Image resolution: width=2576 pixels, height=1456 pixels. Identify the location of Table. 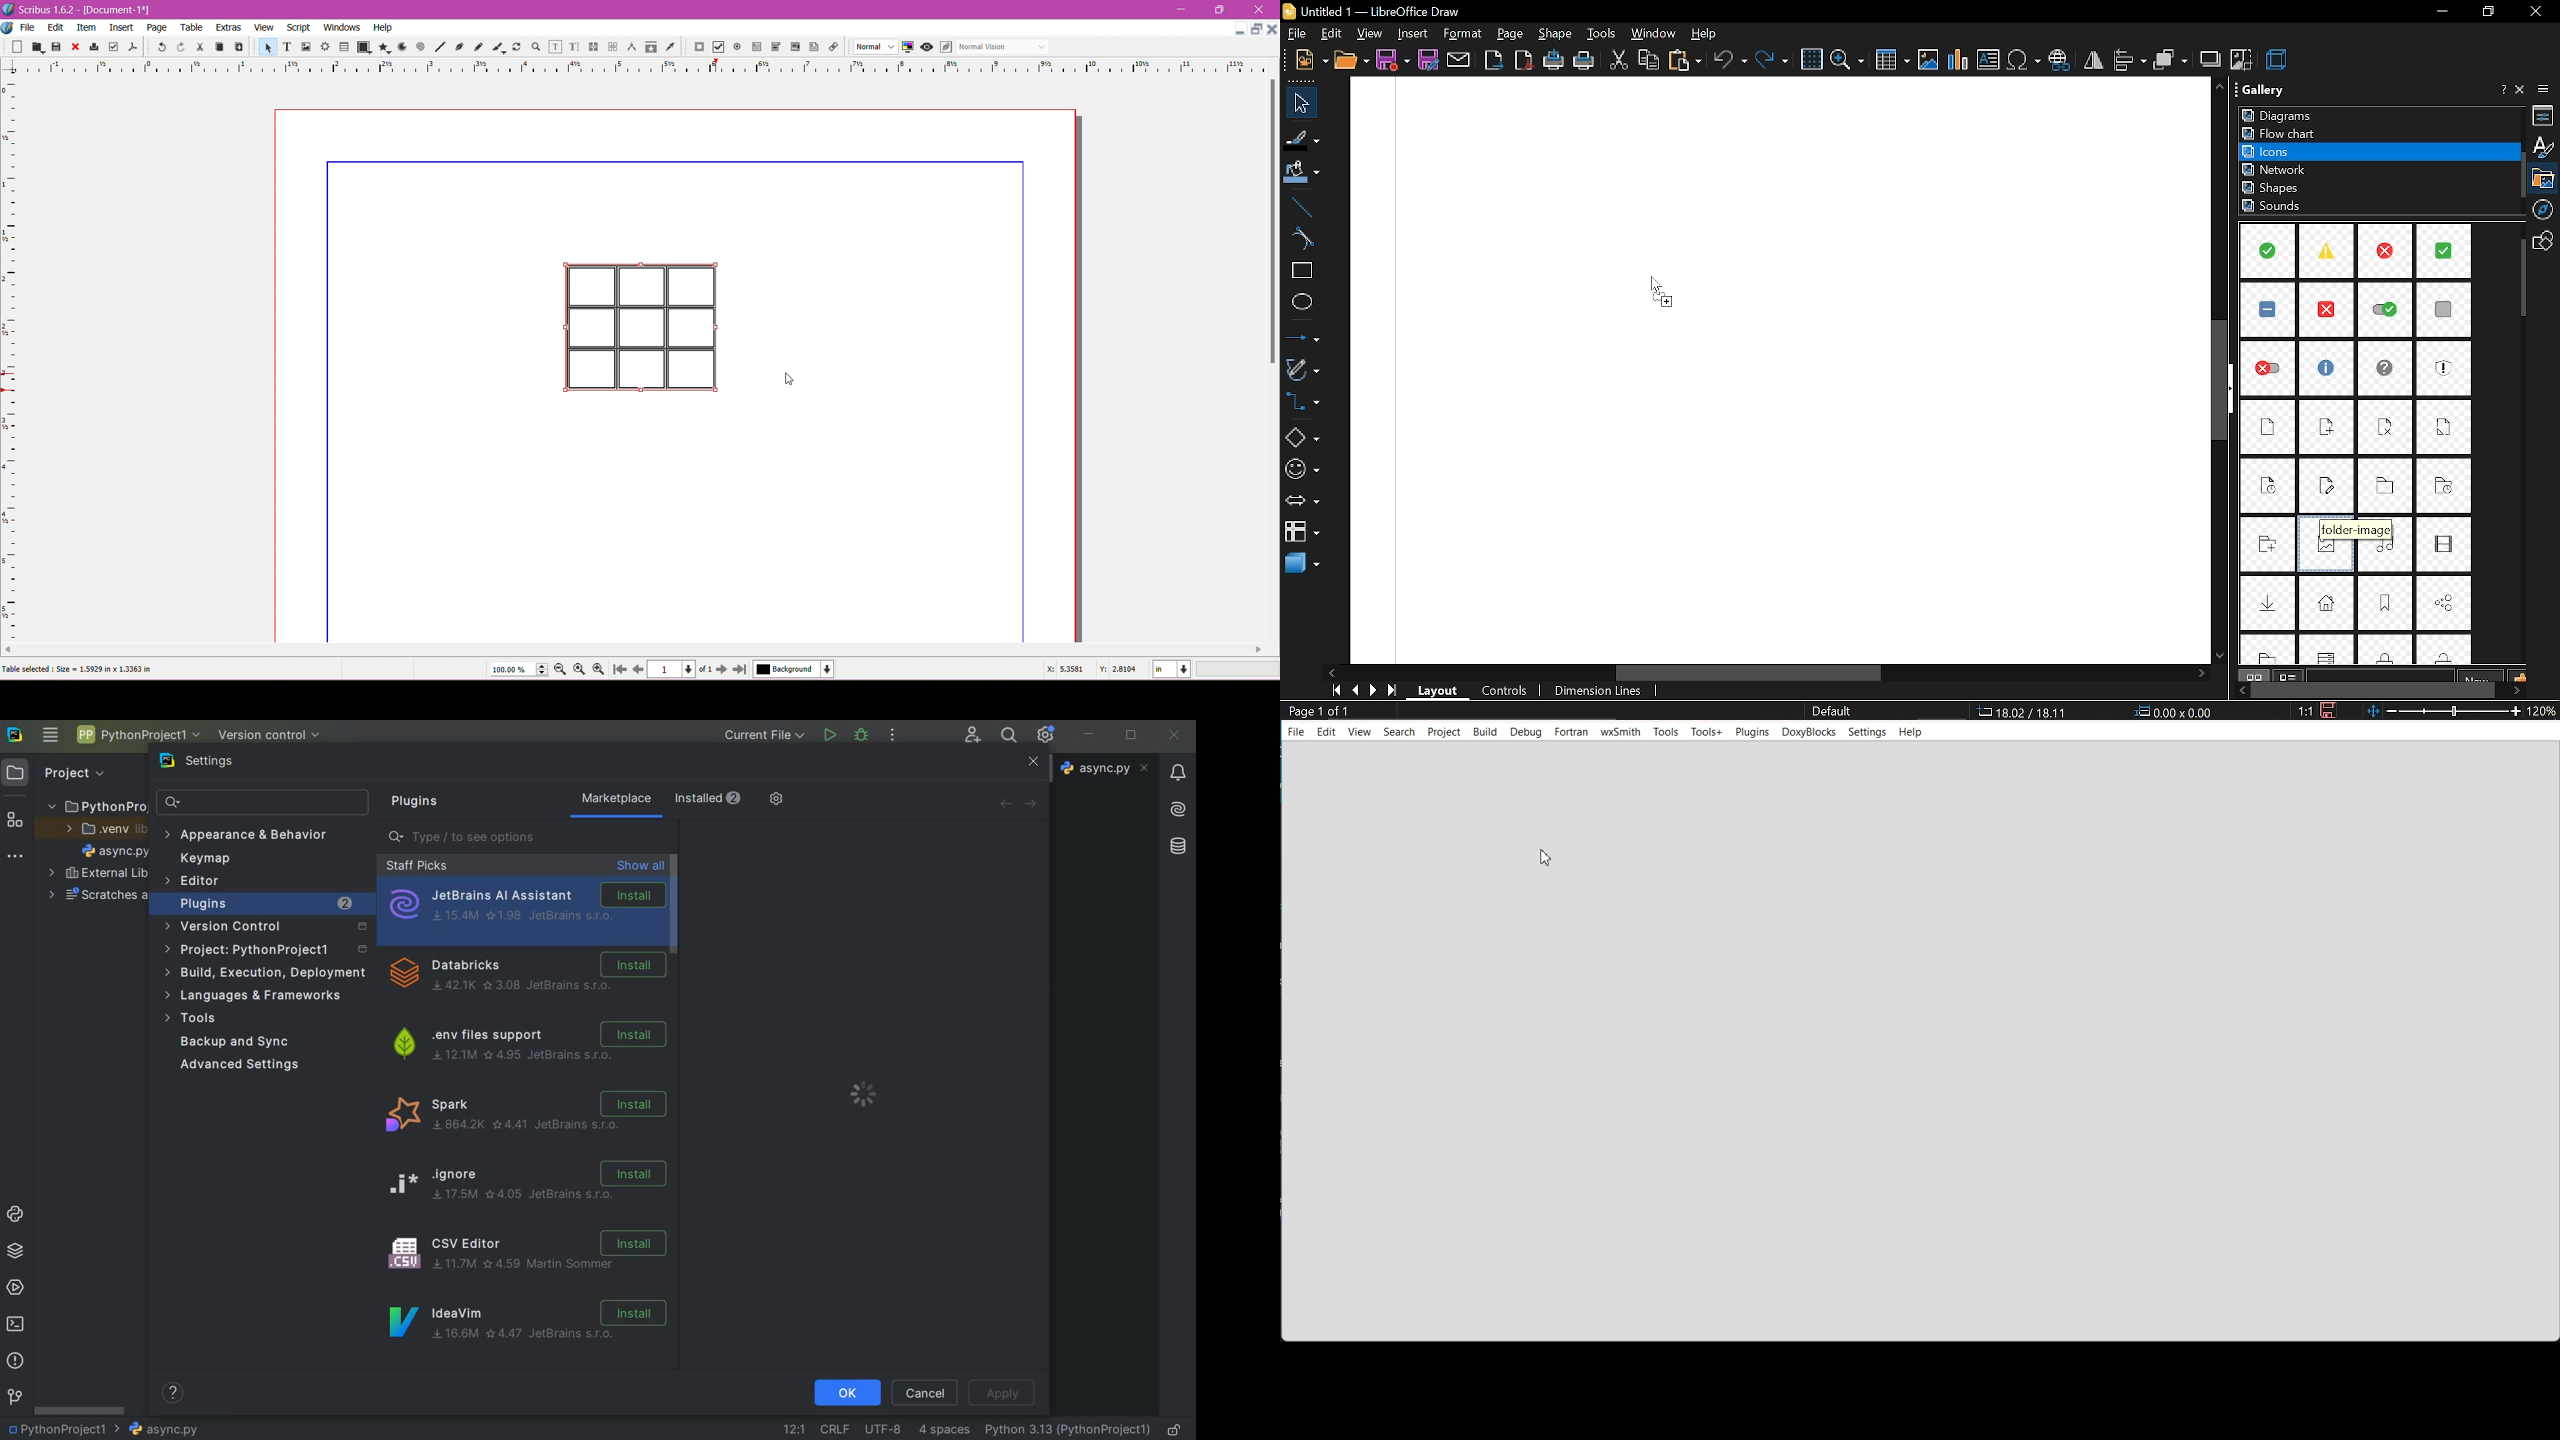
(193, 27).